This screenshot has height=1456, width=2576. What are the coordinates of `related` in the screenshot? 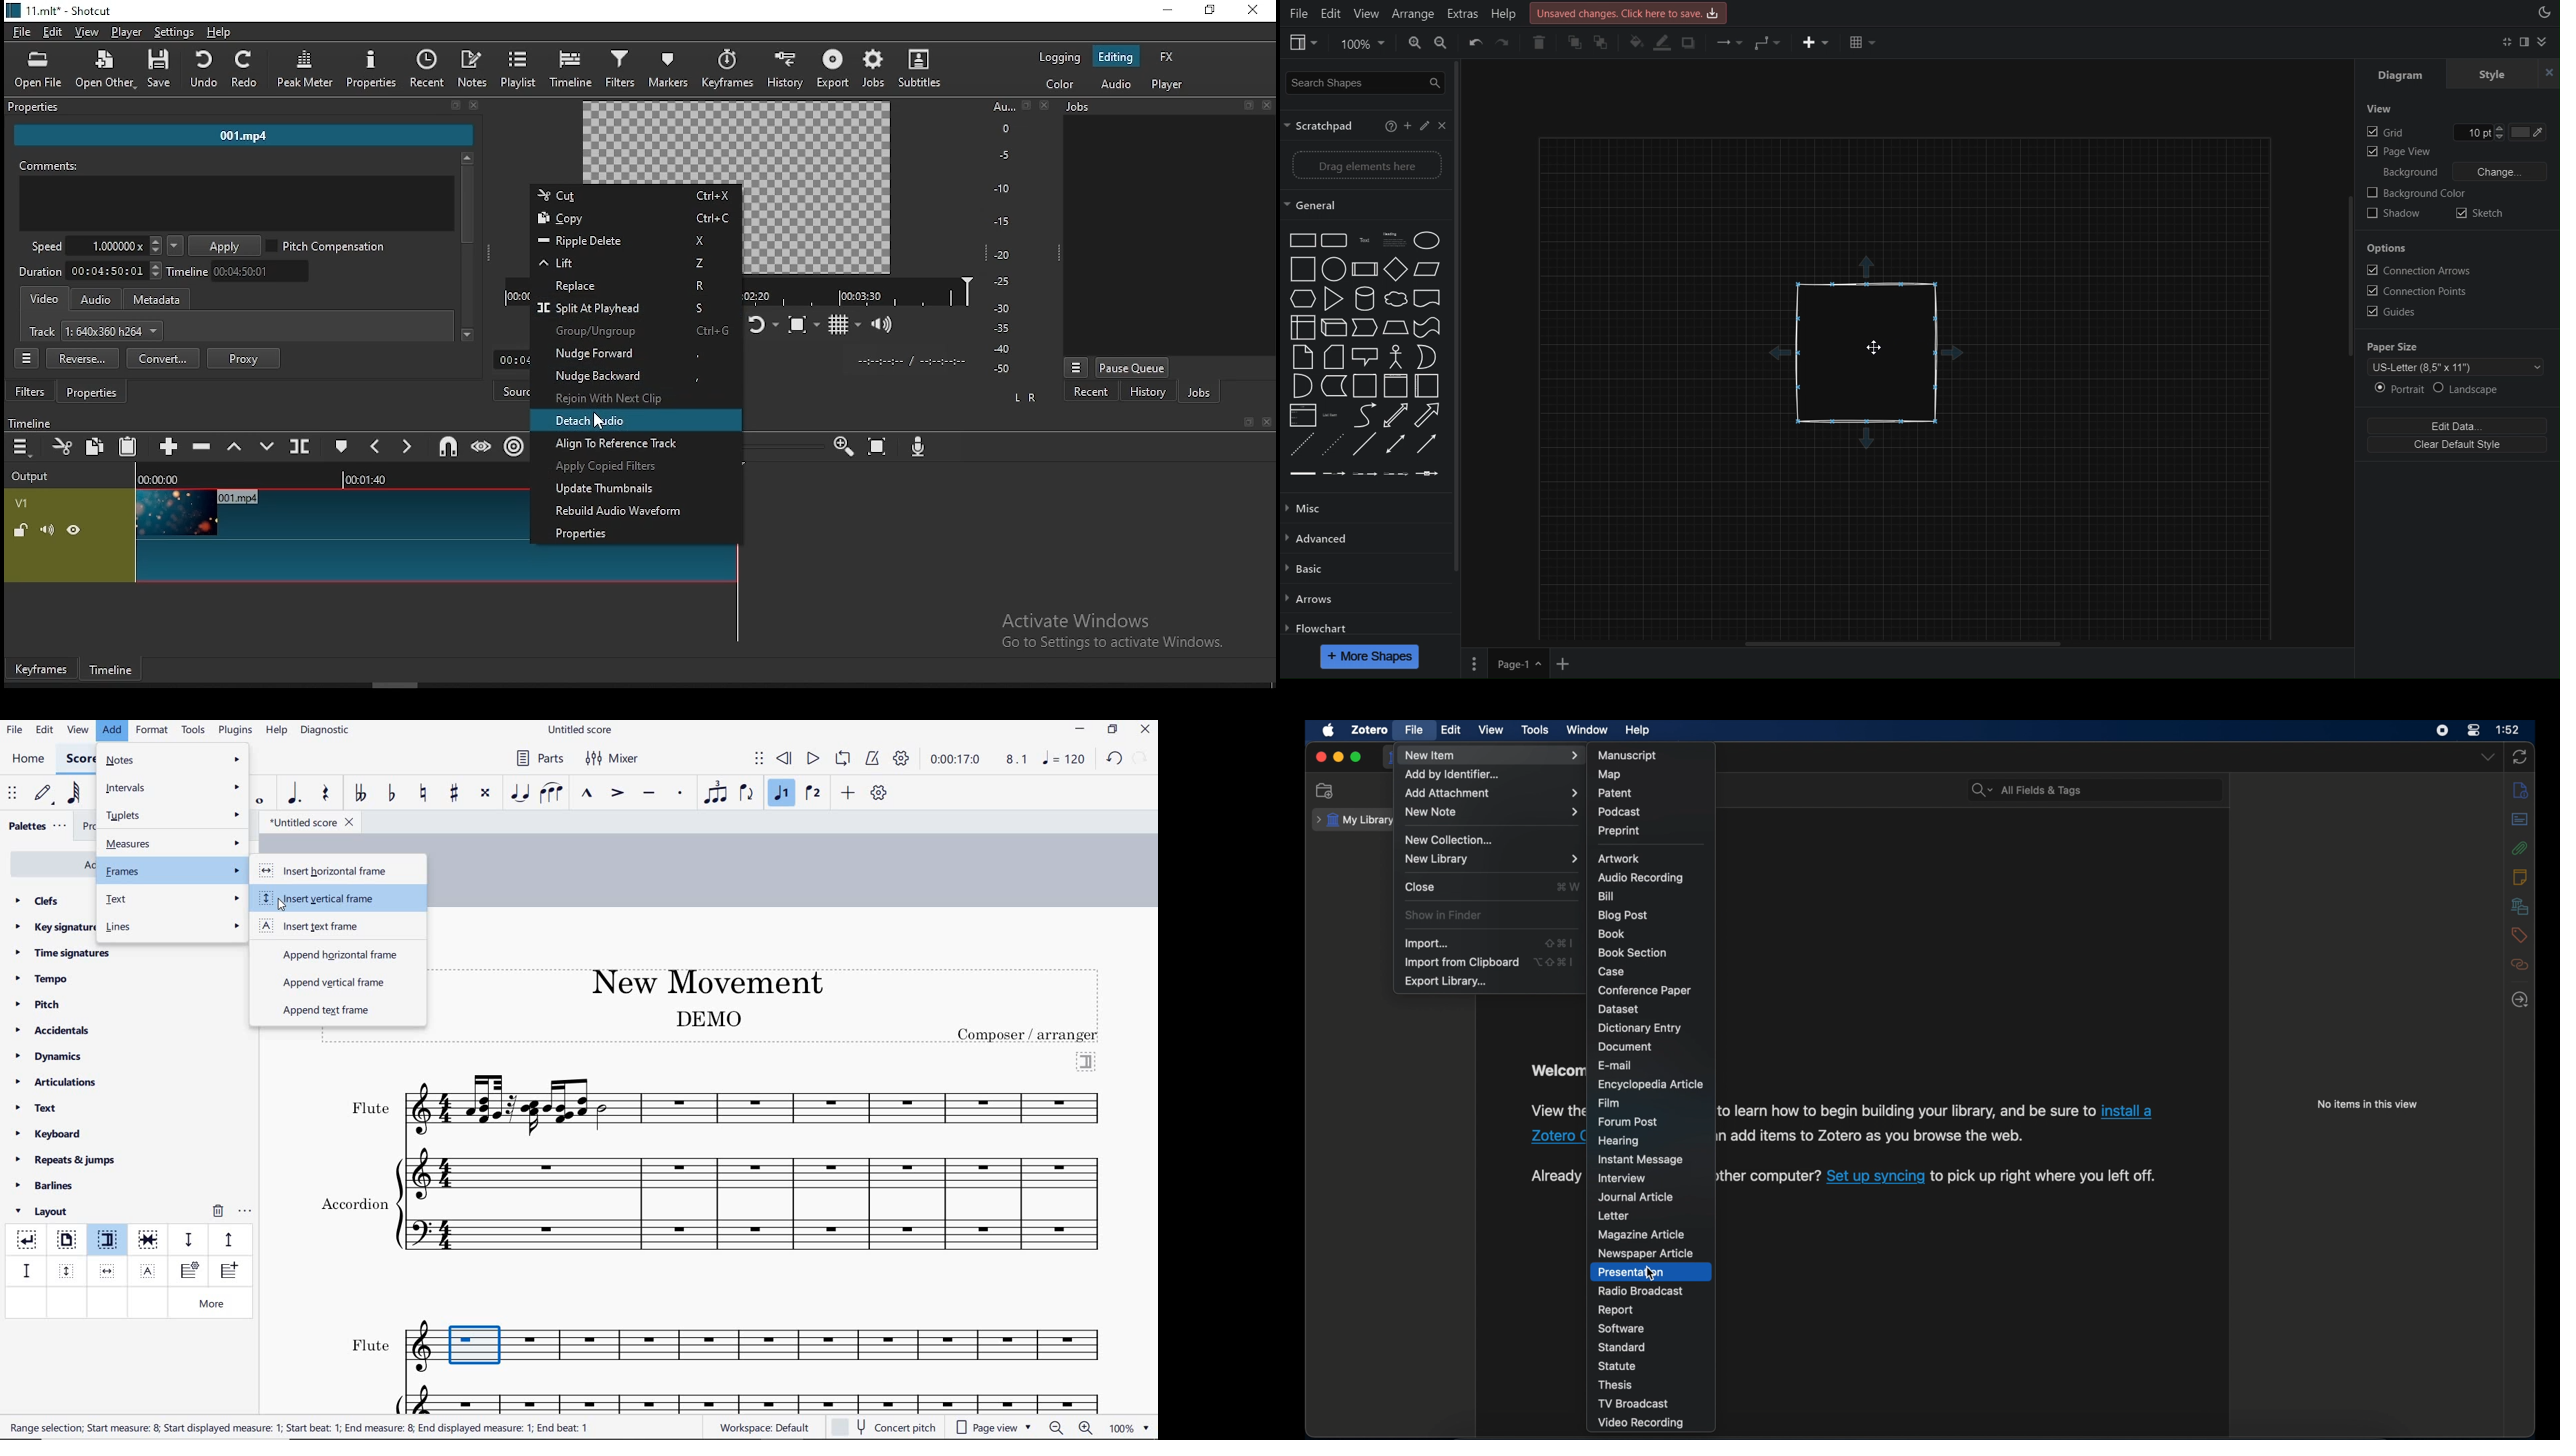 It's located at (2520, 964).